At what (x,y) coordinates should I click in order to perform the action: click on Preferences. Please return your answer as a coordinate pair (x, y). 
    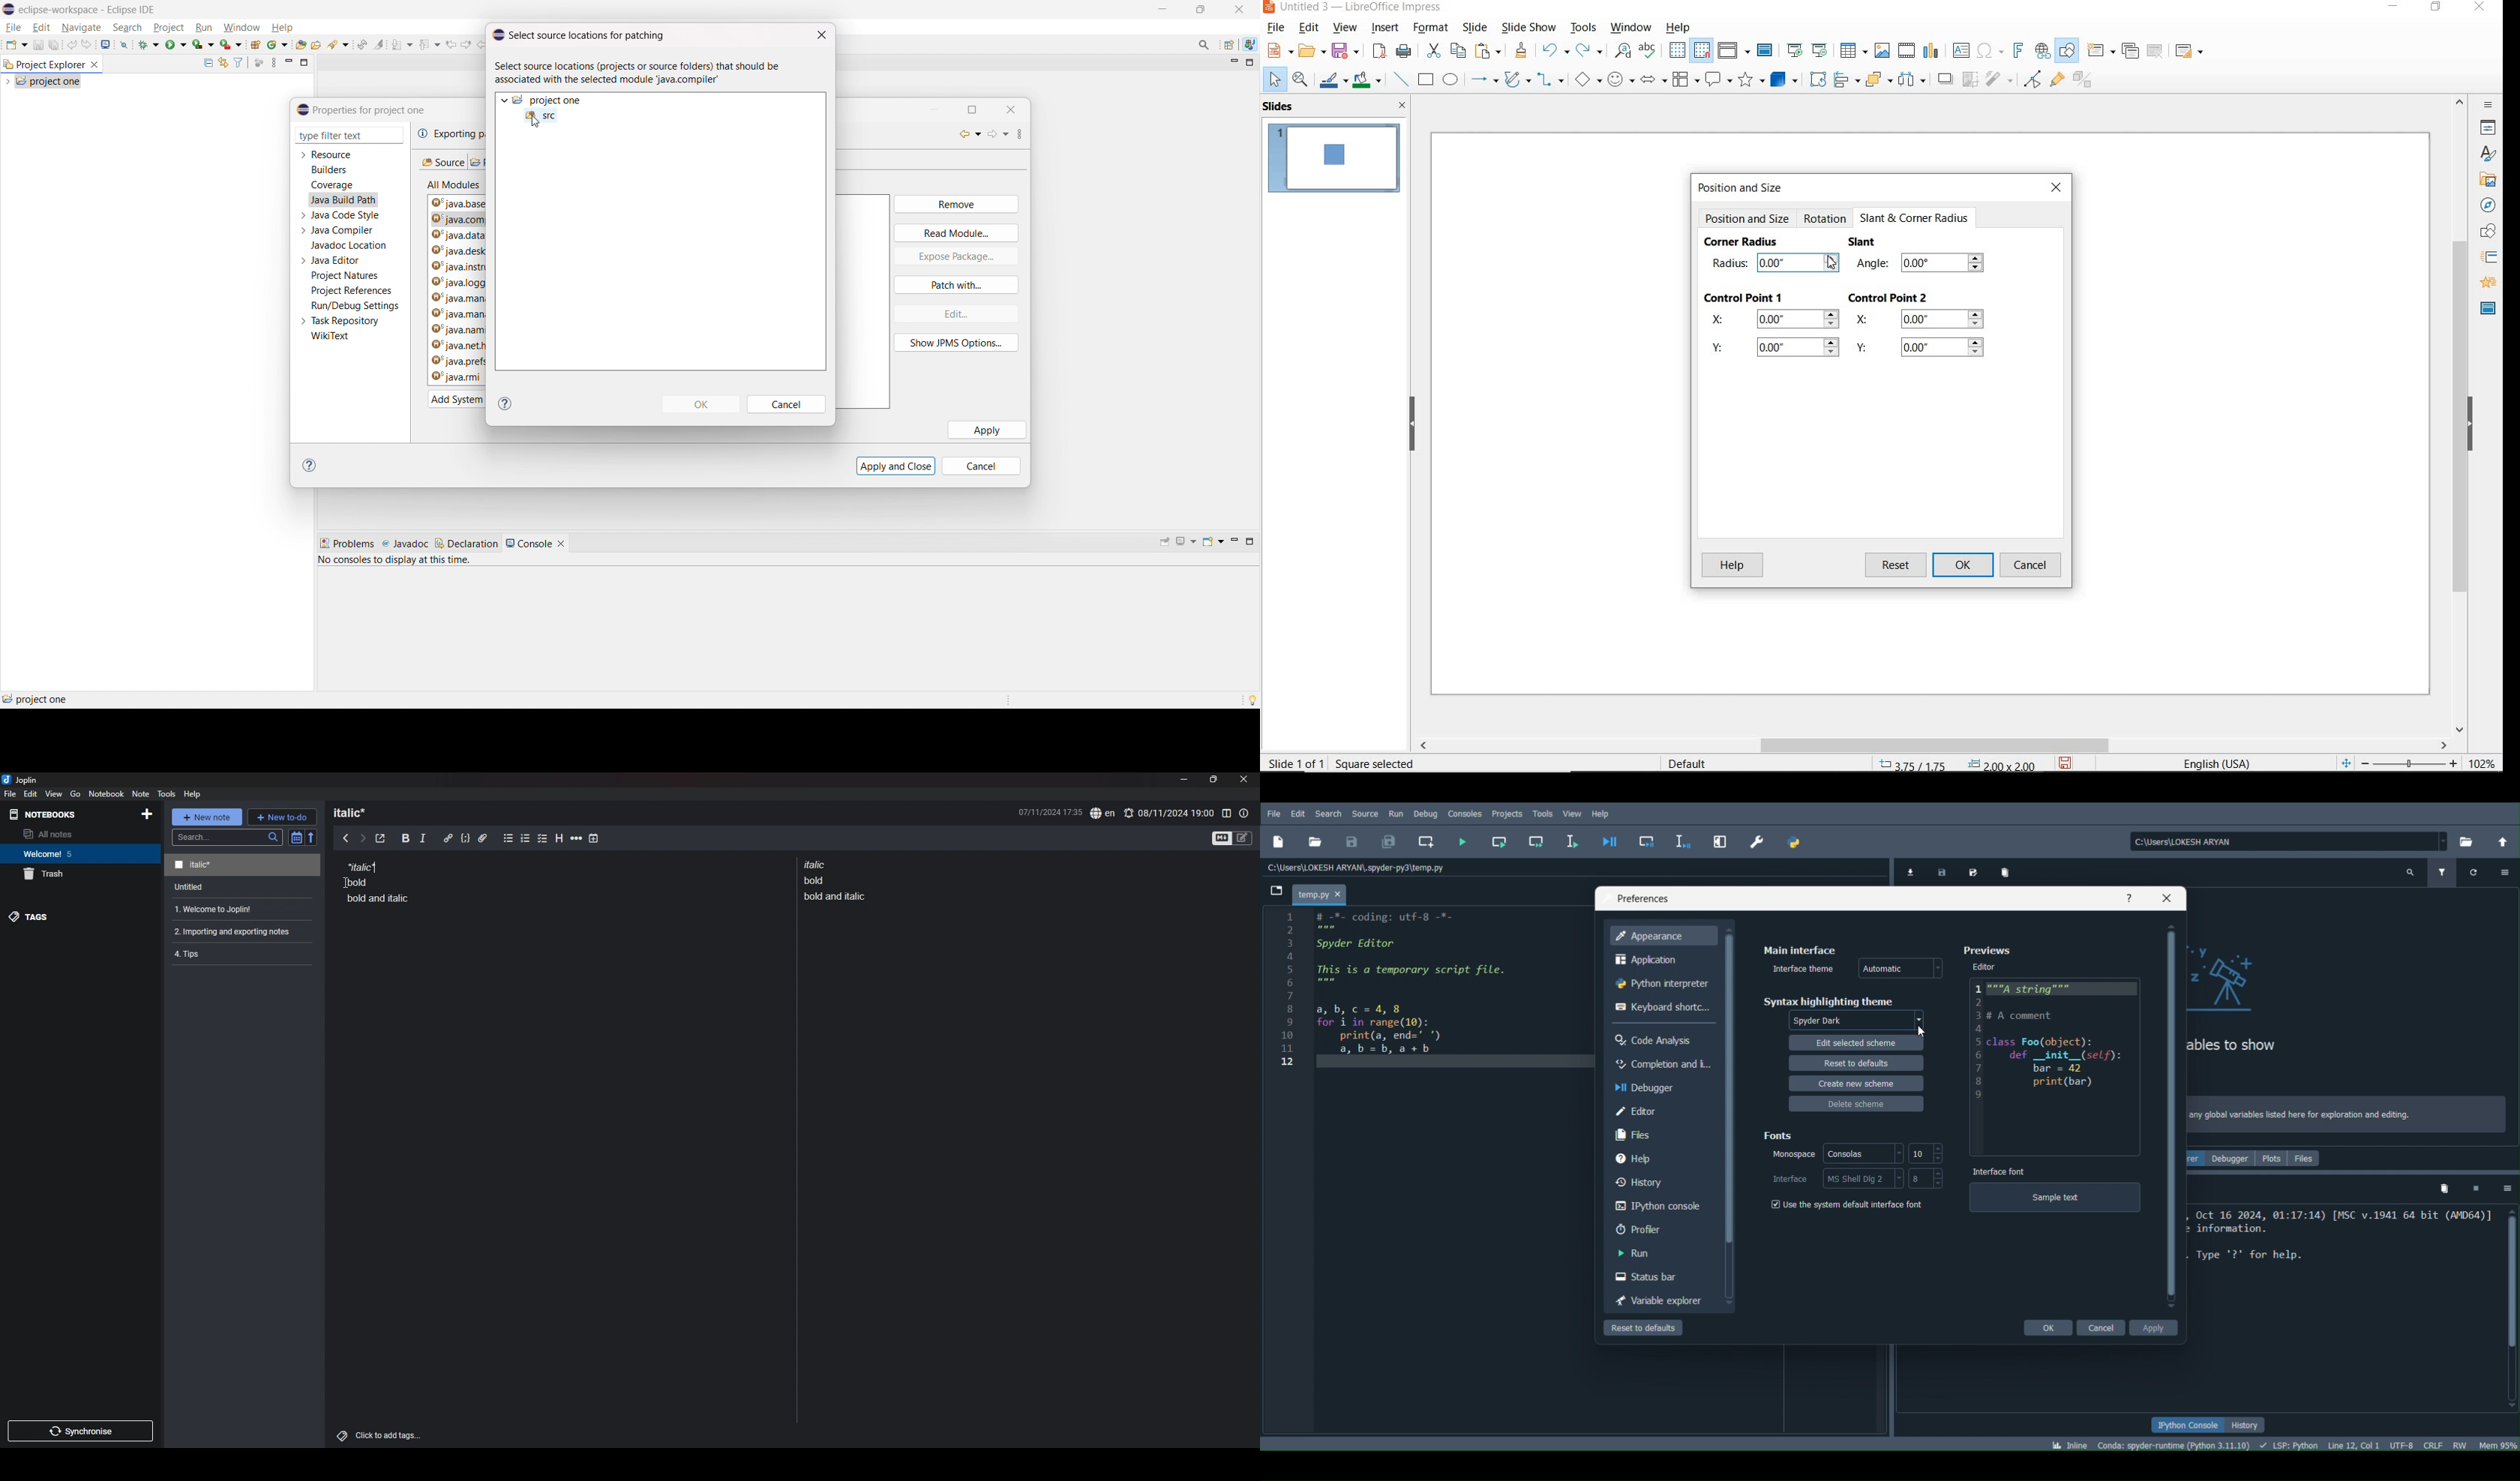
    Looking at the image, I should click on (1985, 951).